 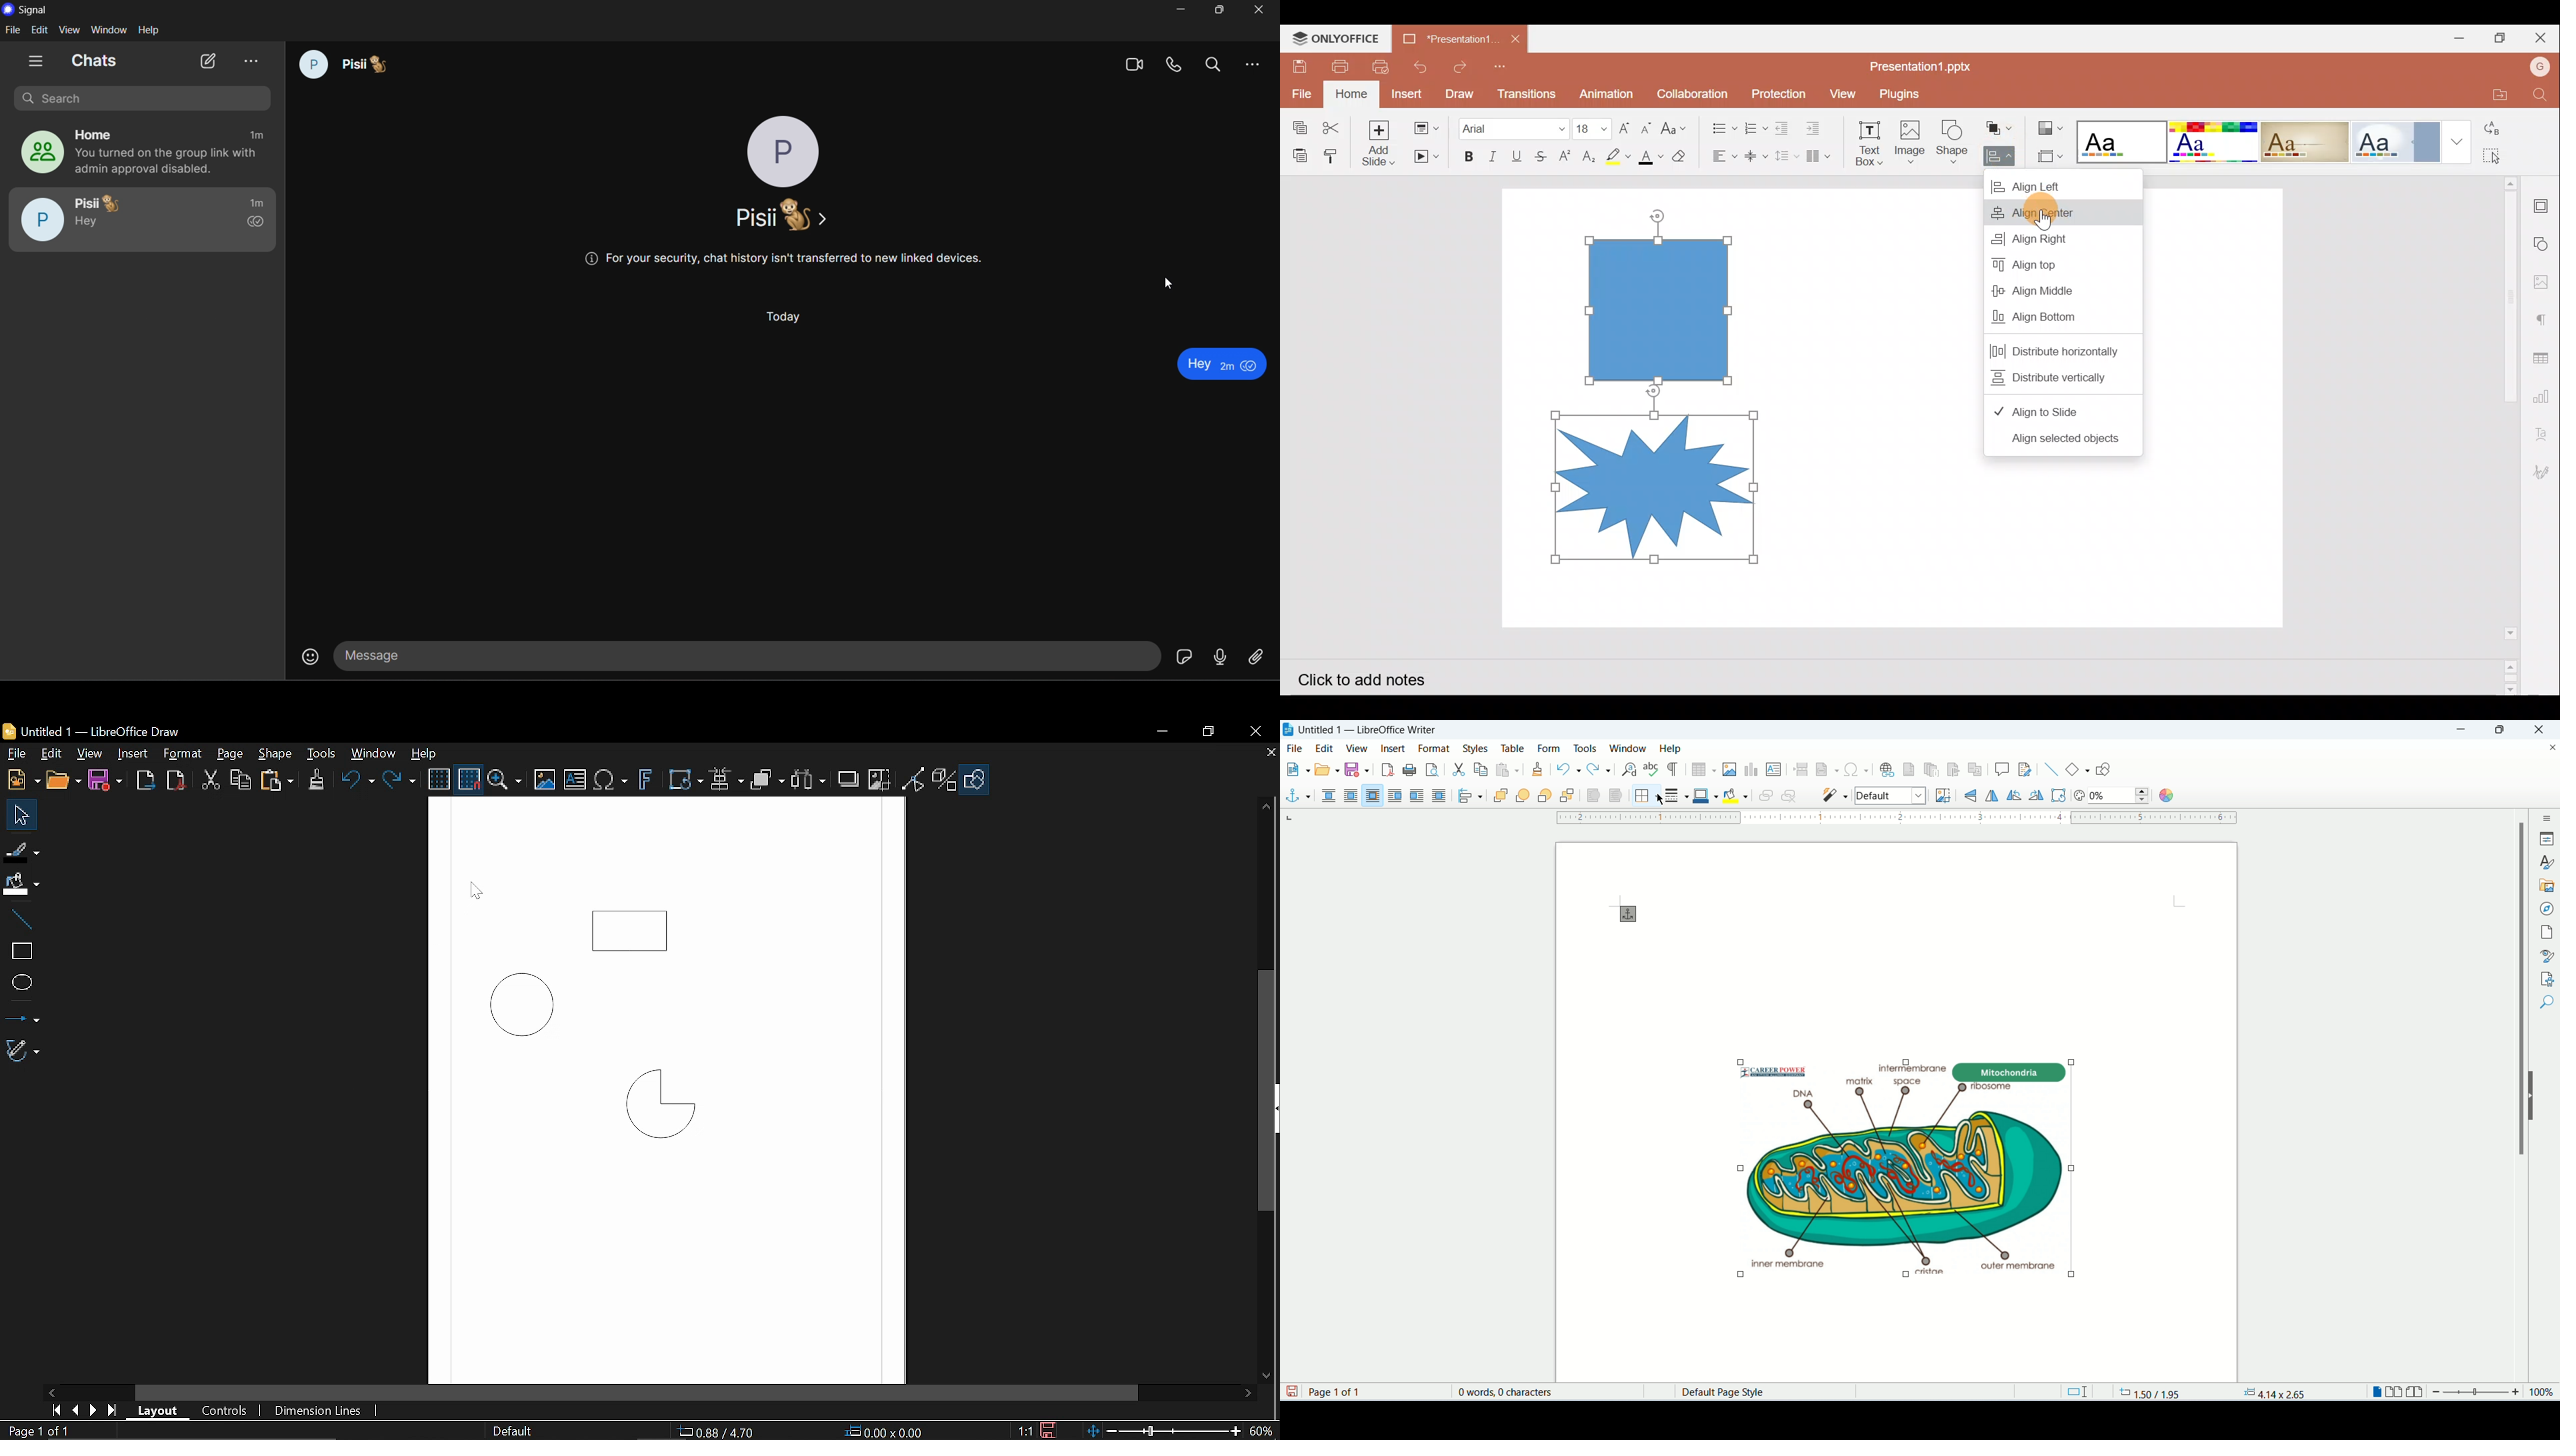 I want to click on Account name, so click(x=2540, y=69).